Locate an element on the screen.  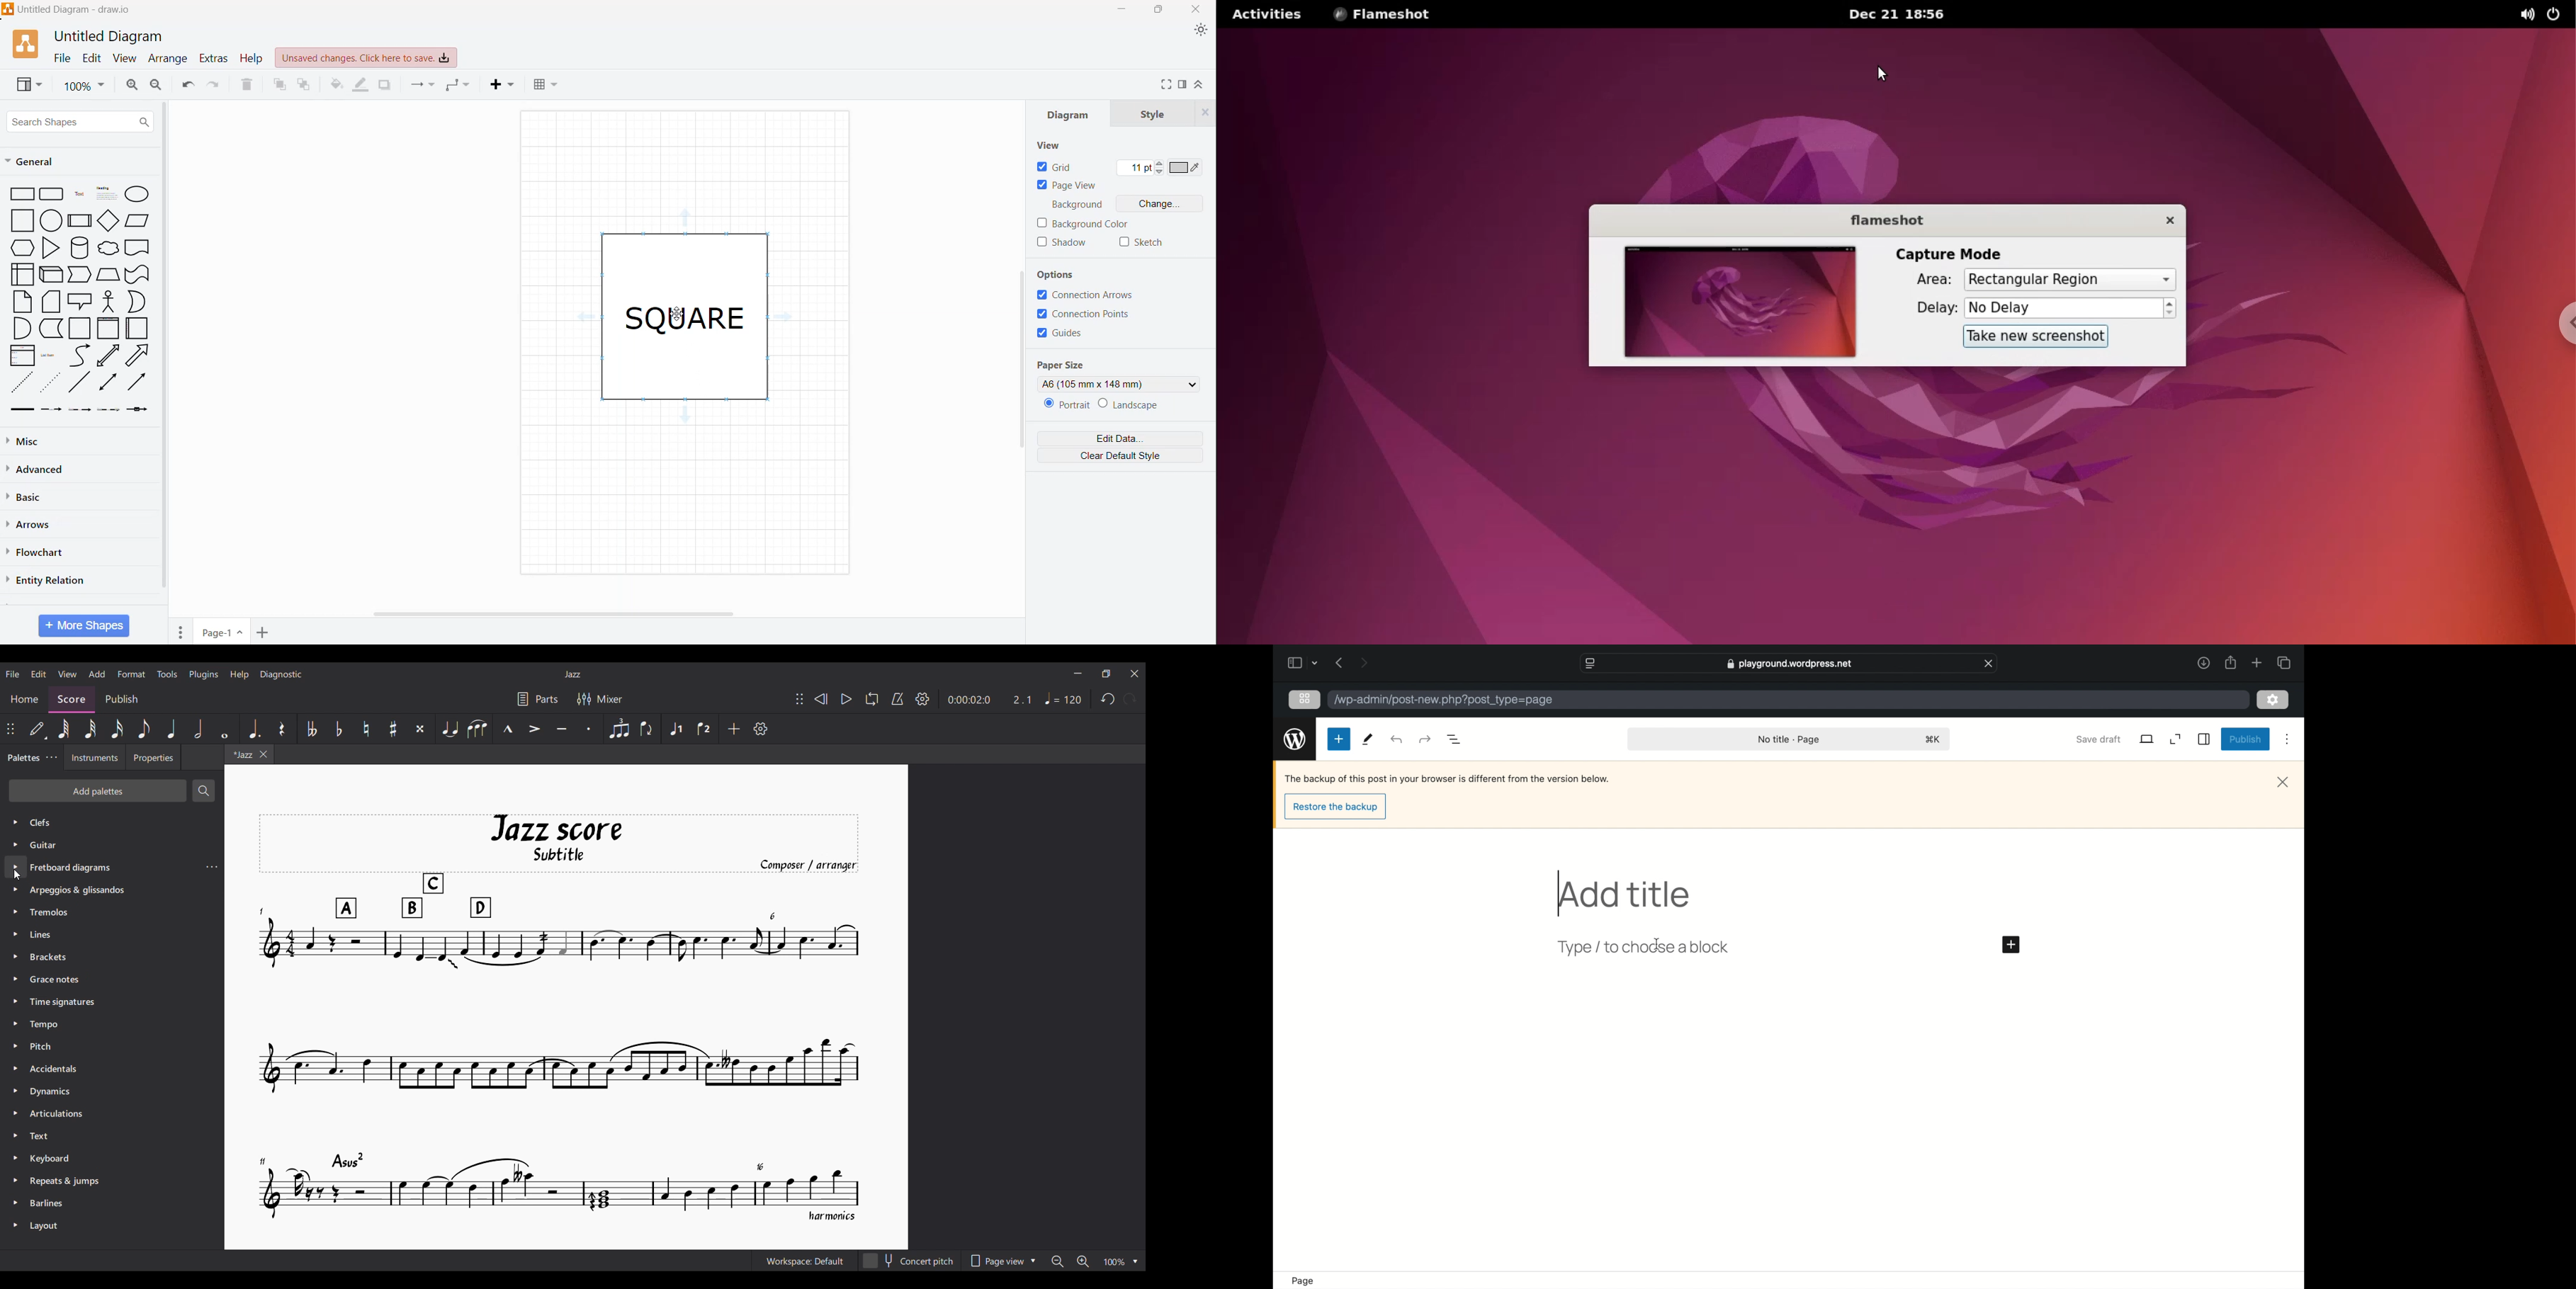
Layouts is located at coordinates (46, 1223).